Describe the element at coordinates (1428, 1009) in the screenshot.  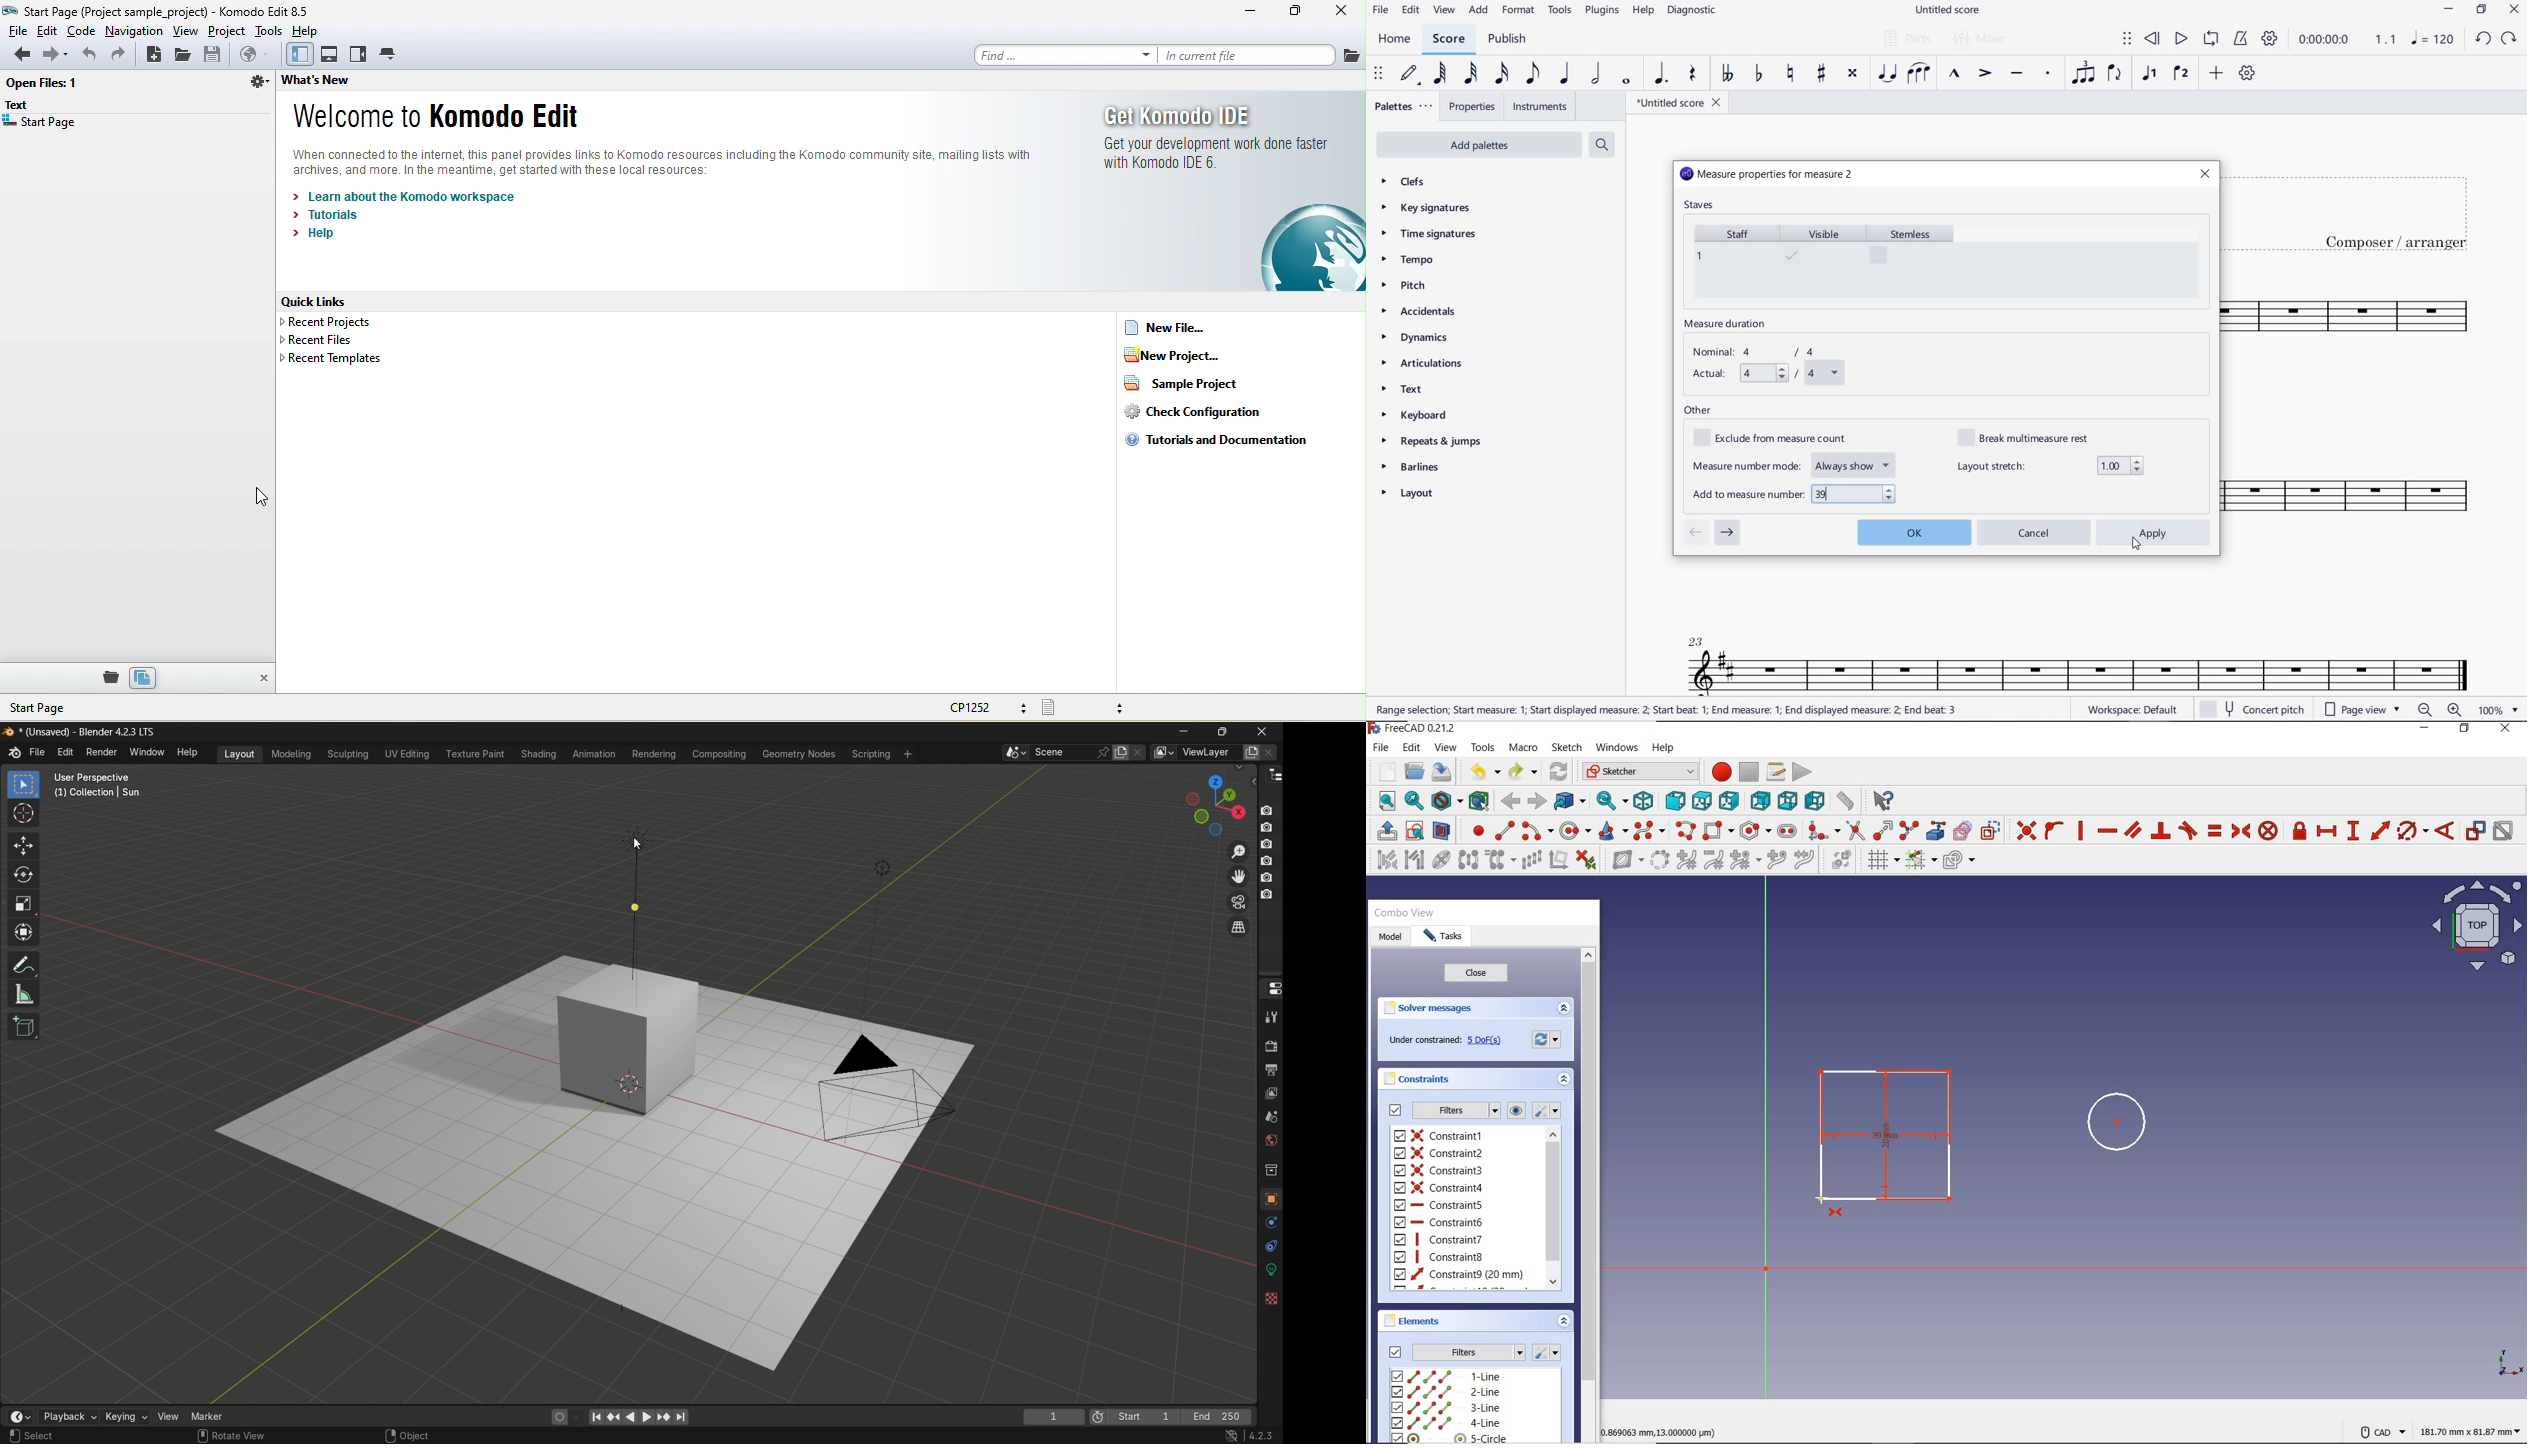
I see `solver messages` at that location.